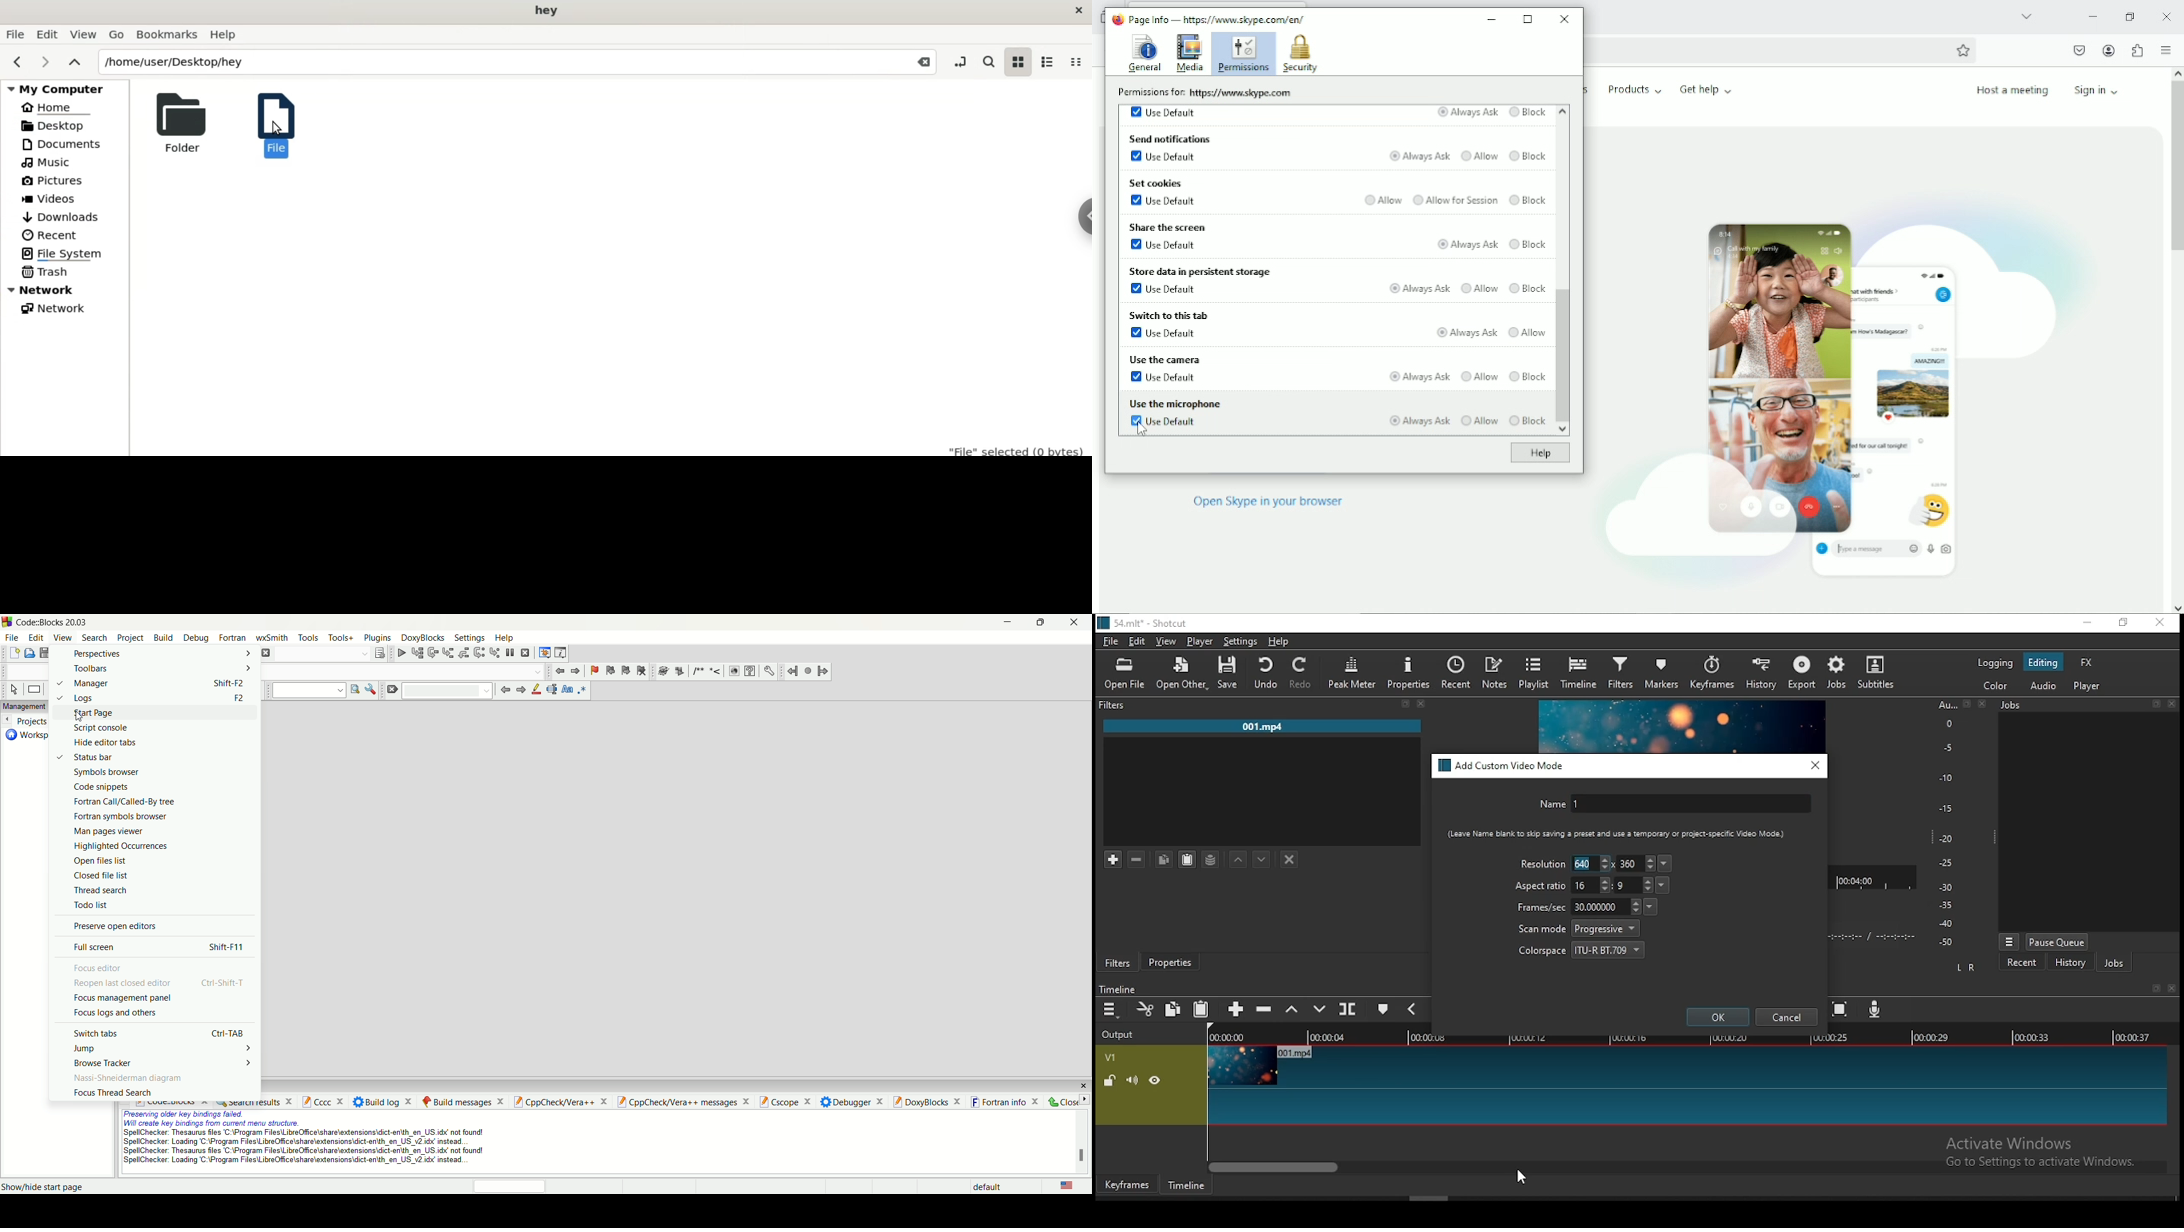 The image size is (2184, 1232). What do you see at coordinates (677, 669) in the screenshot?
I see `Extract` at bounding box center [677, 669].